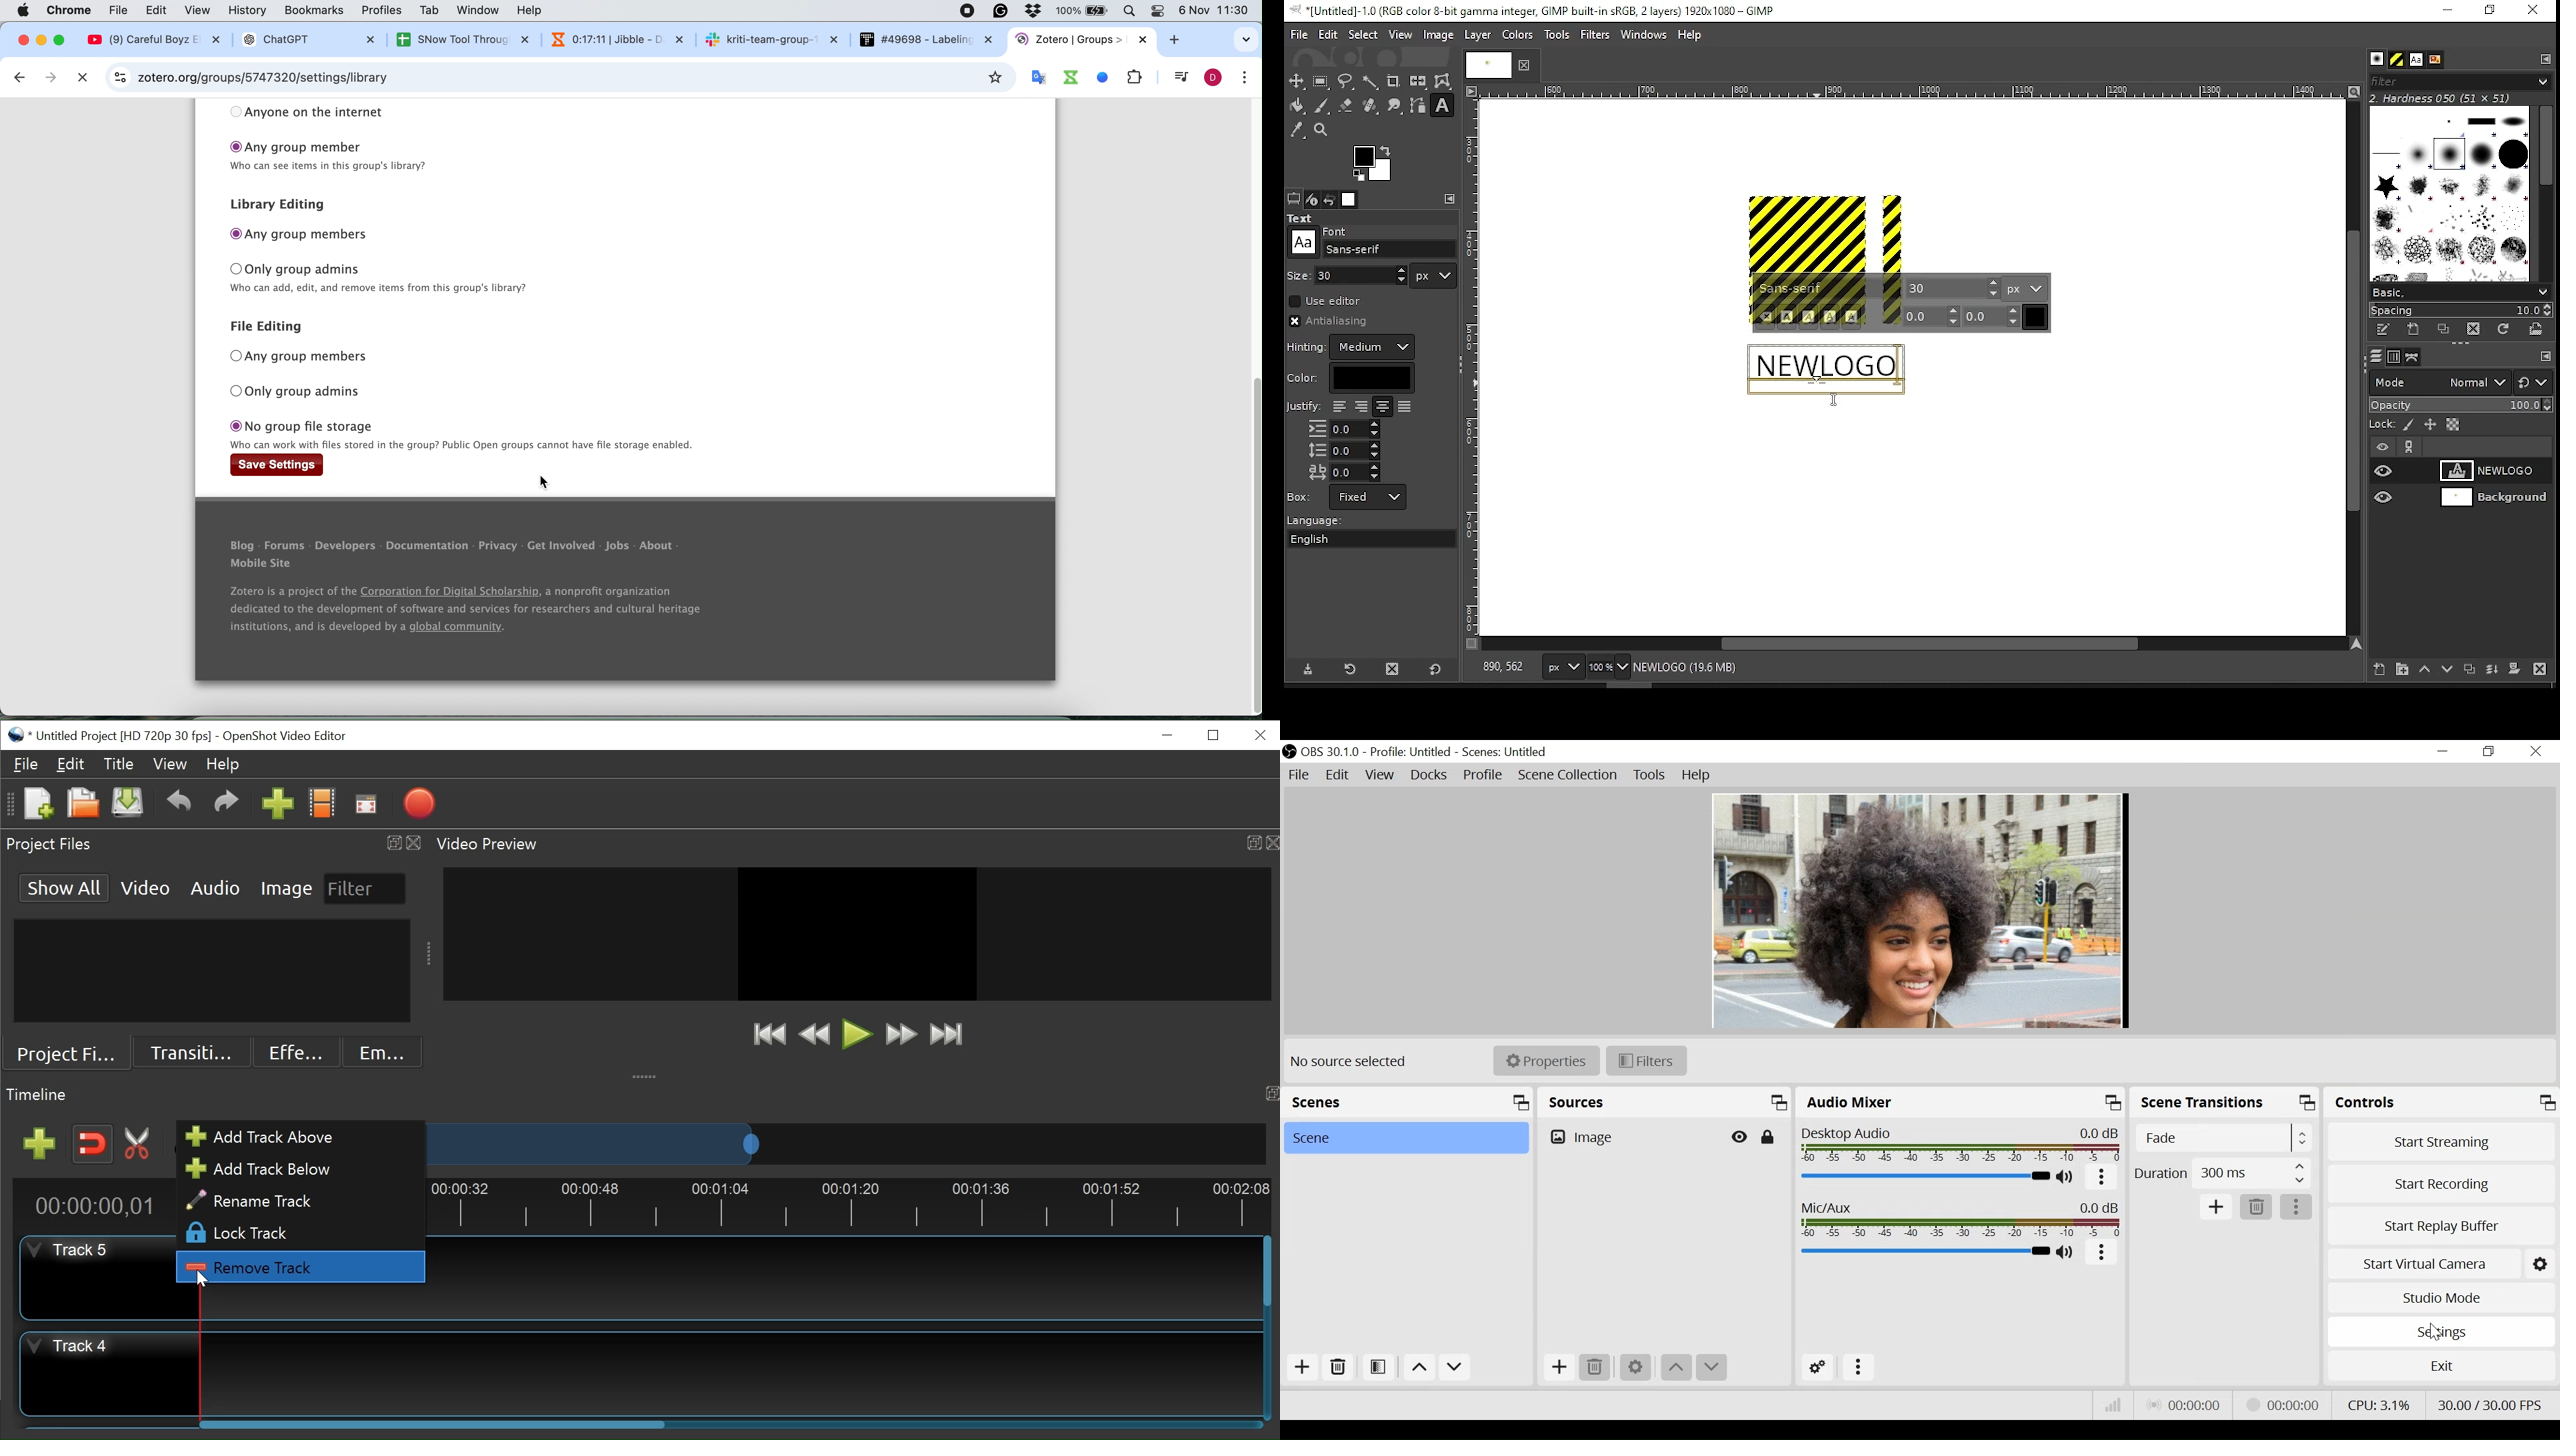  I want to click on document history, so click(2434, 60).